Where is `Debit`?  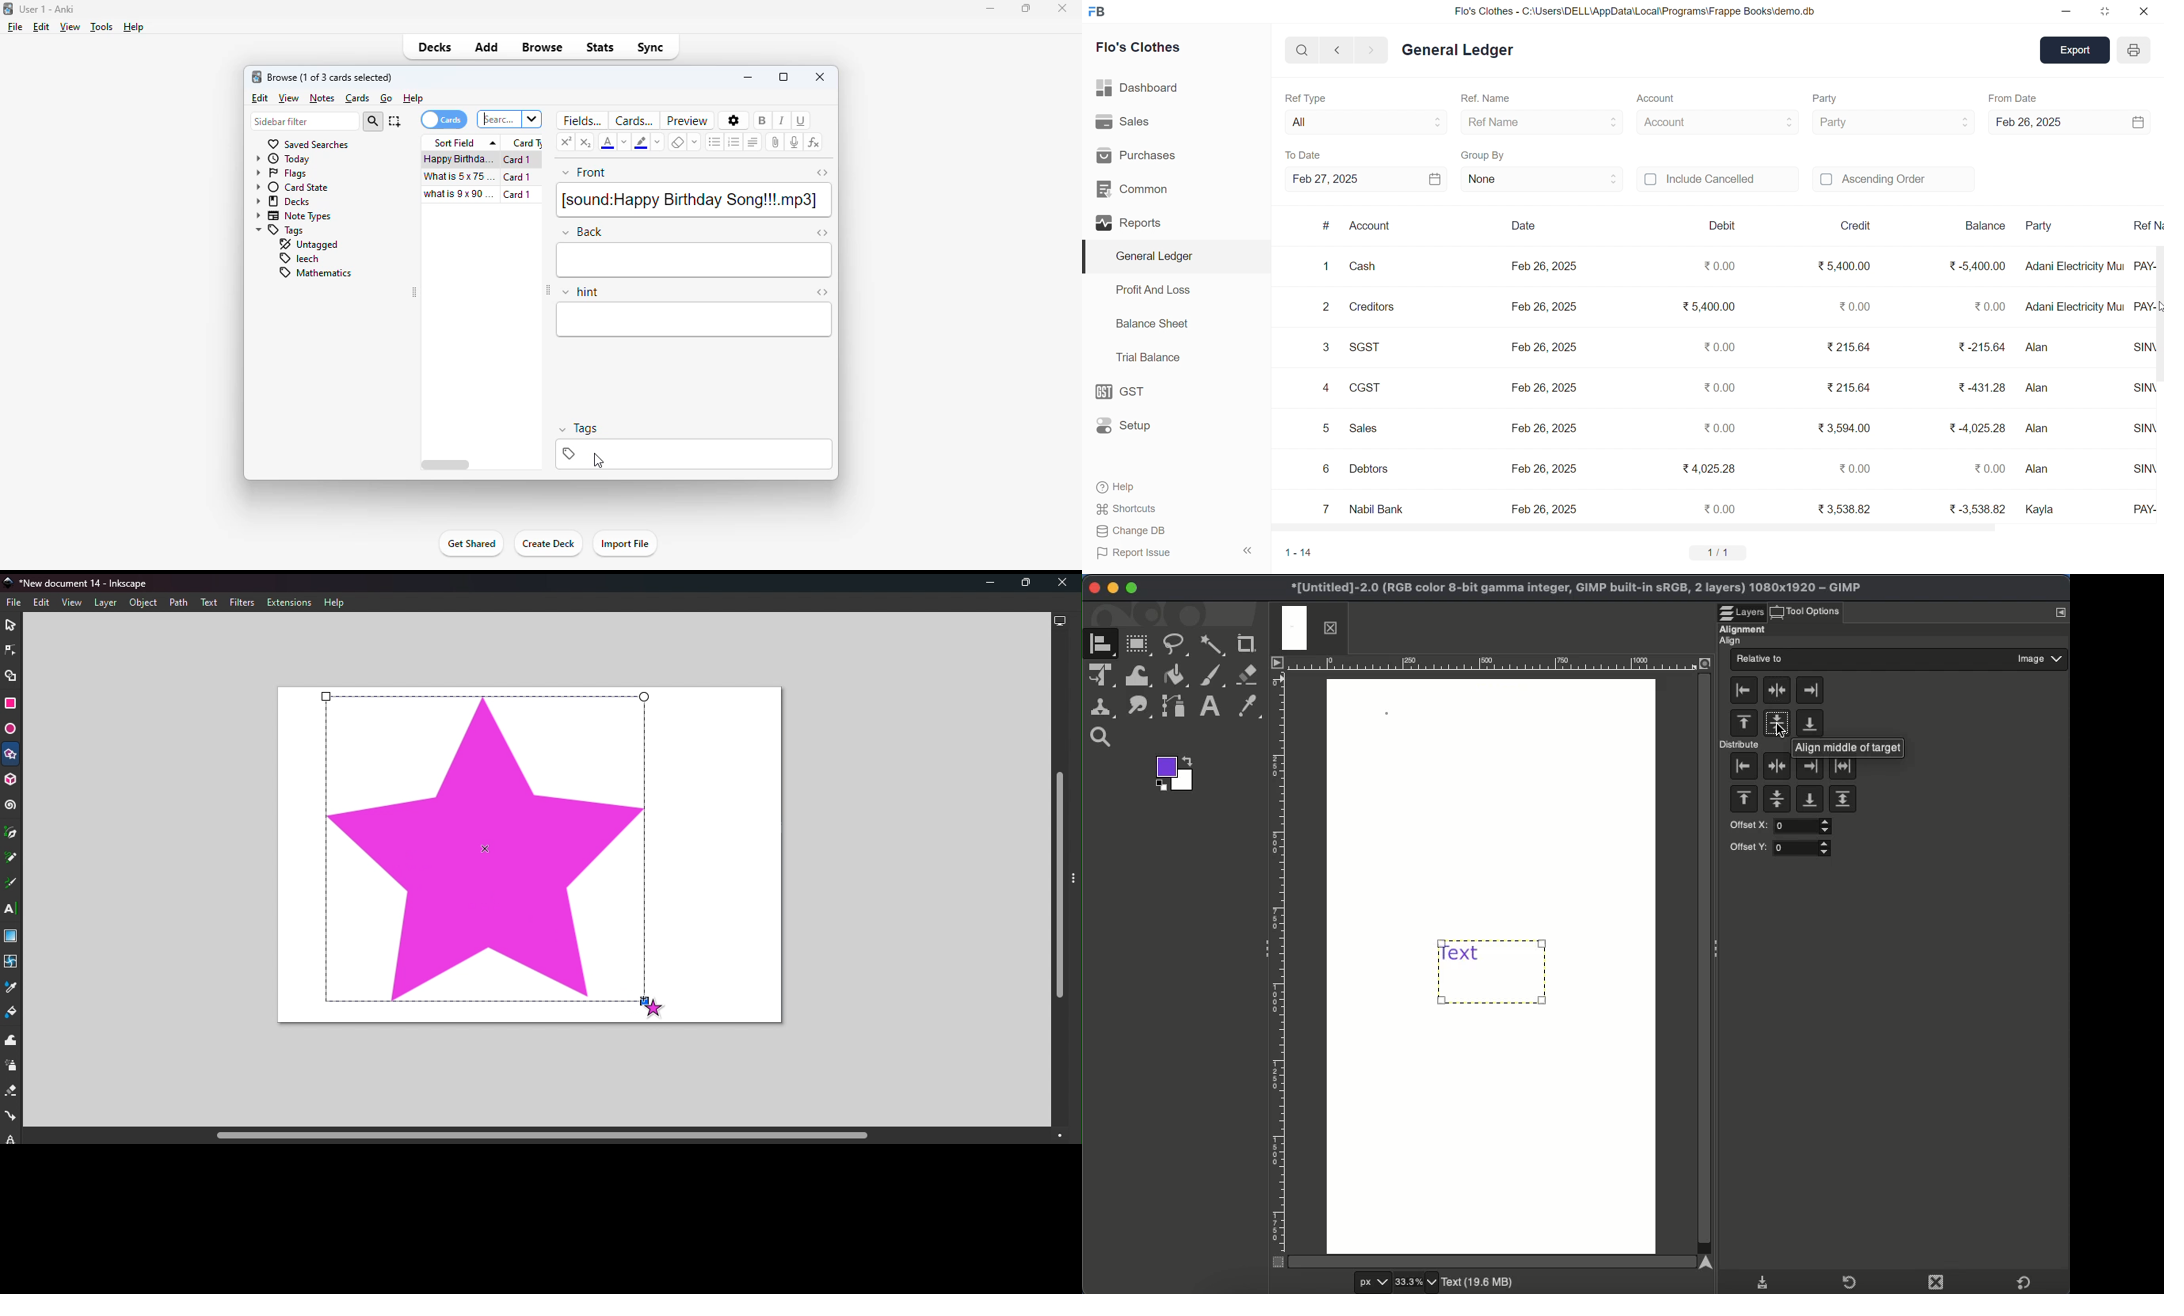
Debit is located at coordinates (1722, 225).